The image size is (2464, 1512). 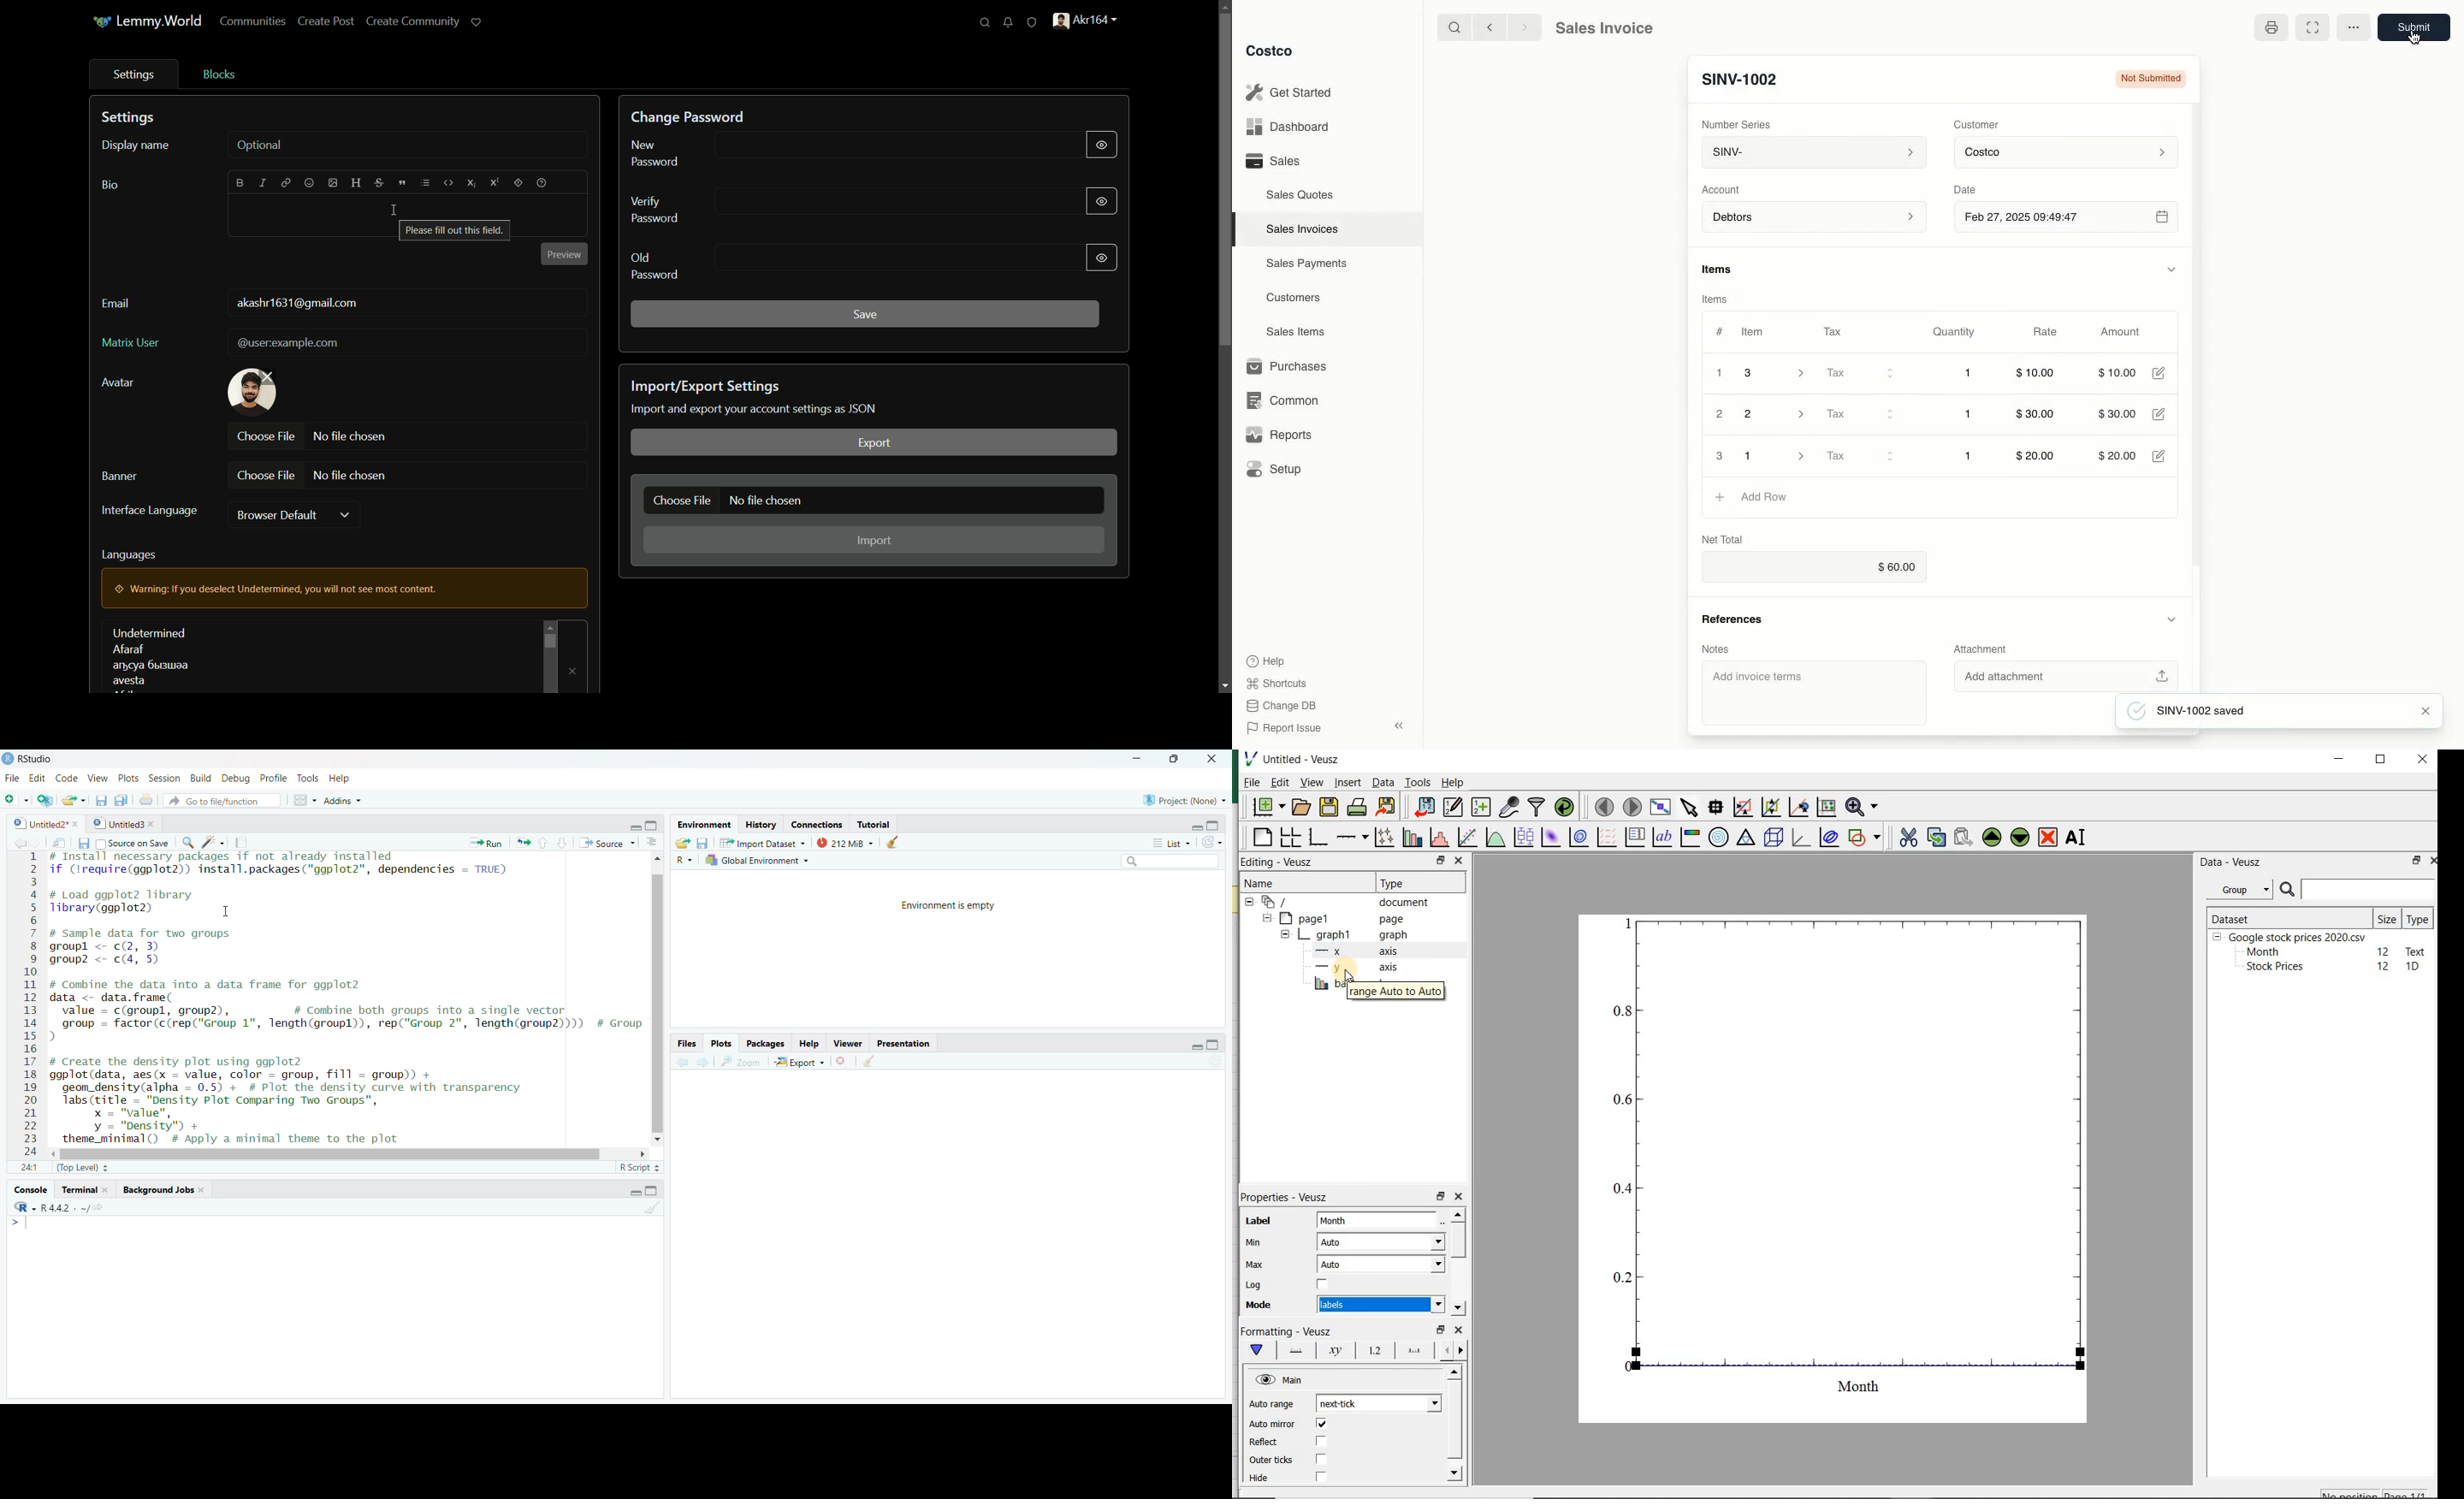 I want to click on run, so click(x=481, y=843).